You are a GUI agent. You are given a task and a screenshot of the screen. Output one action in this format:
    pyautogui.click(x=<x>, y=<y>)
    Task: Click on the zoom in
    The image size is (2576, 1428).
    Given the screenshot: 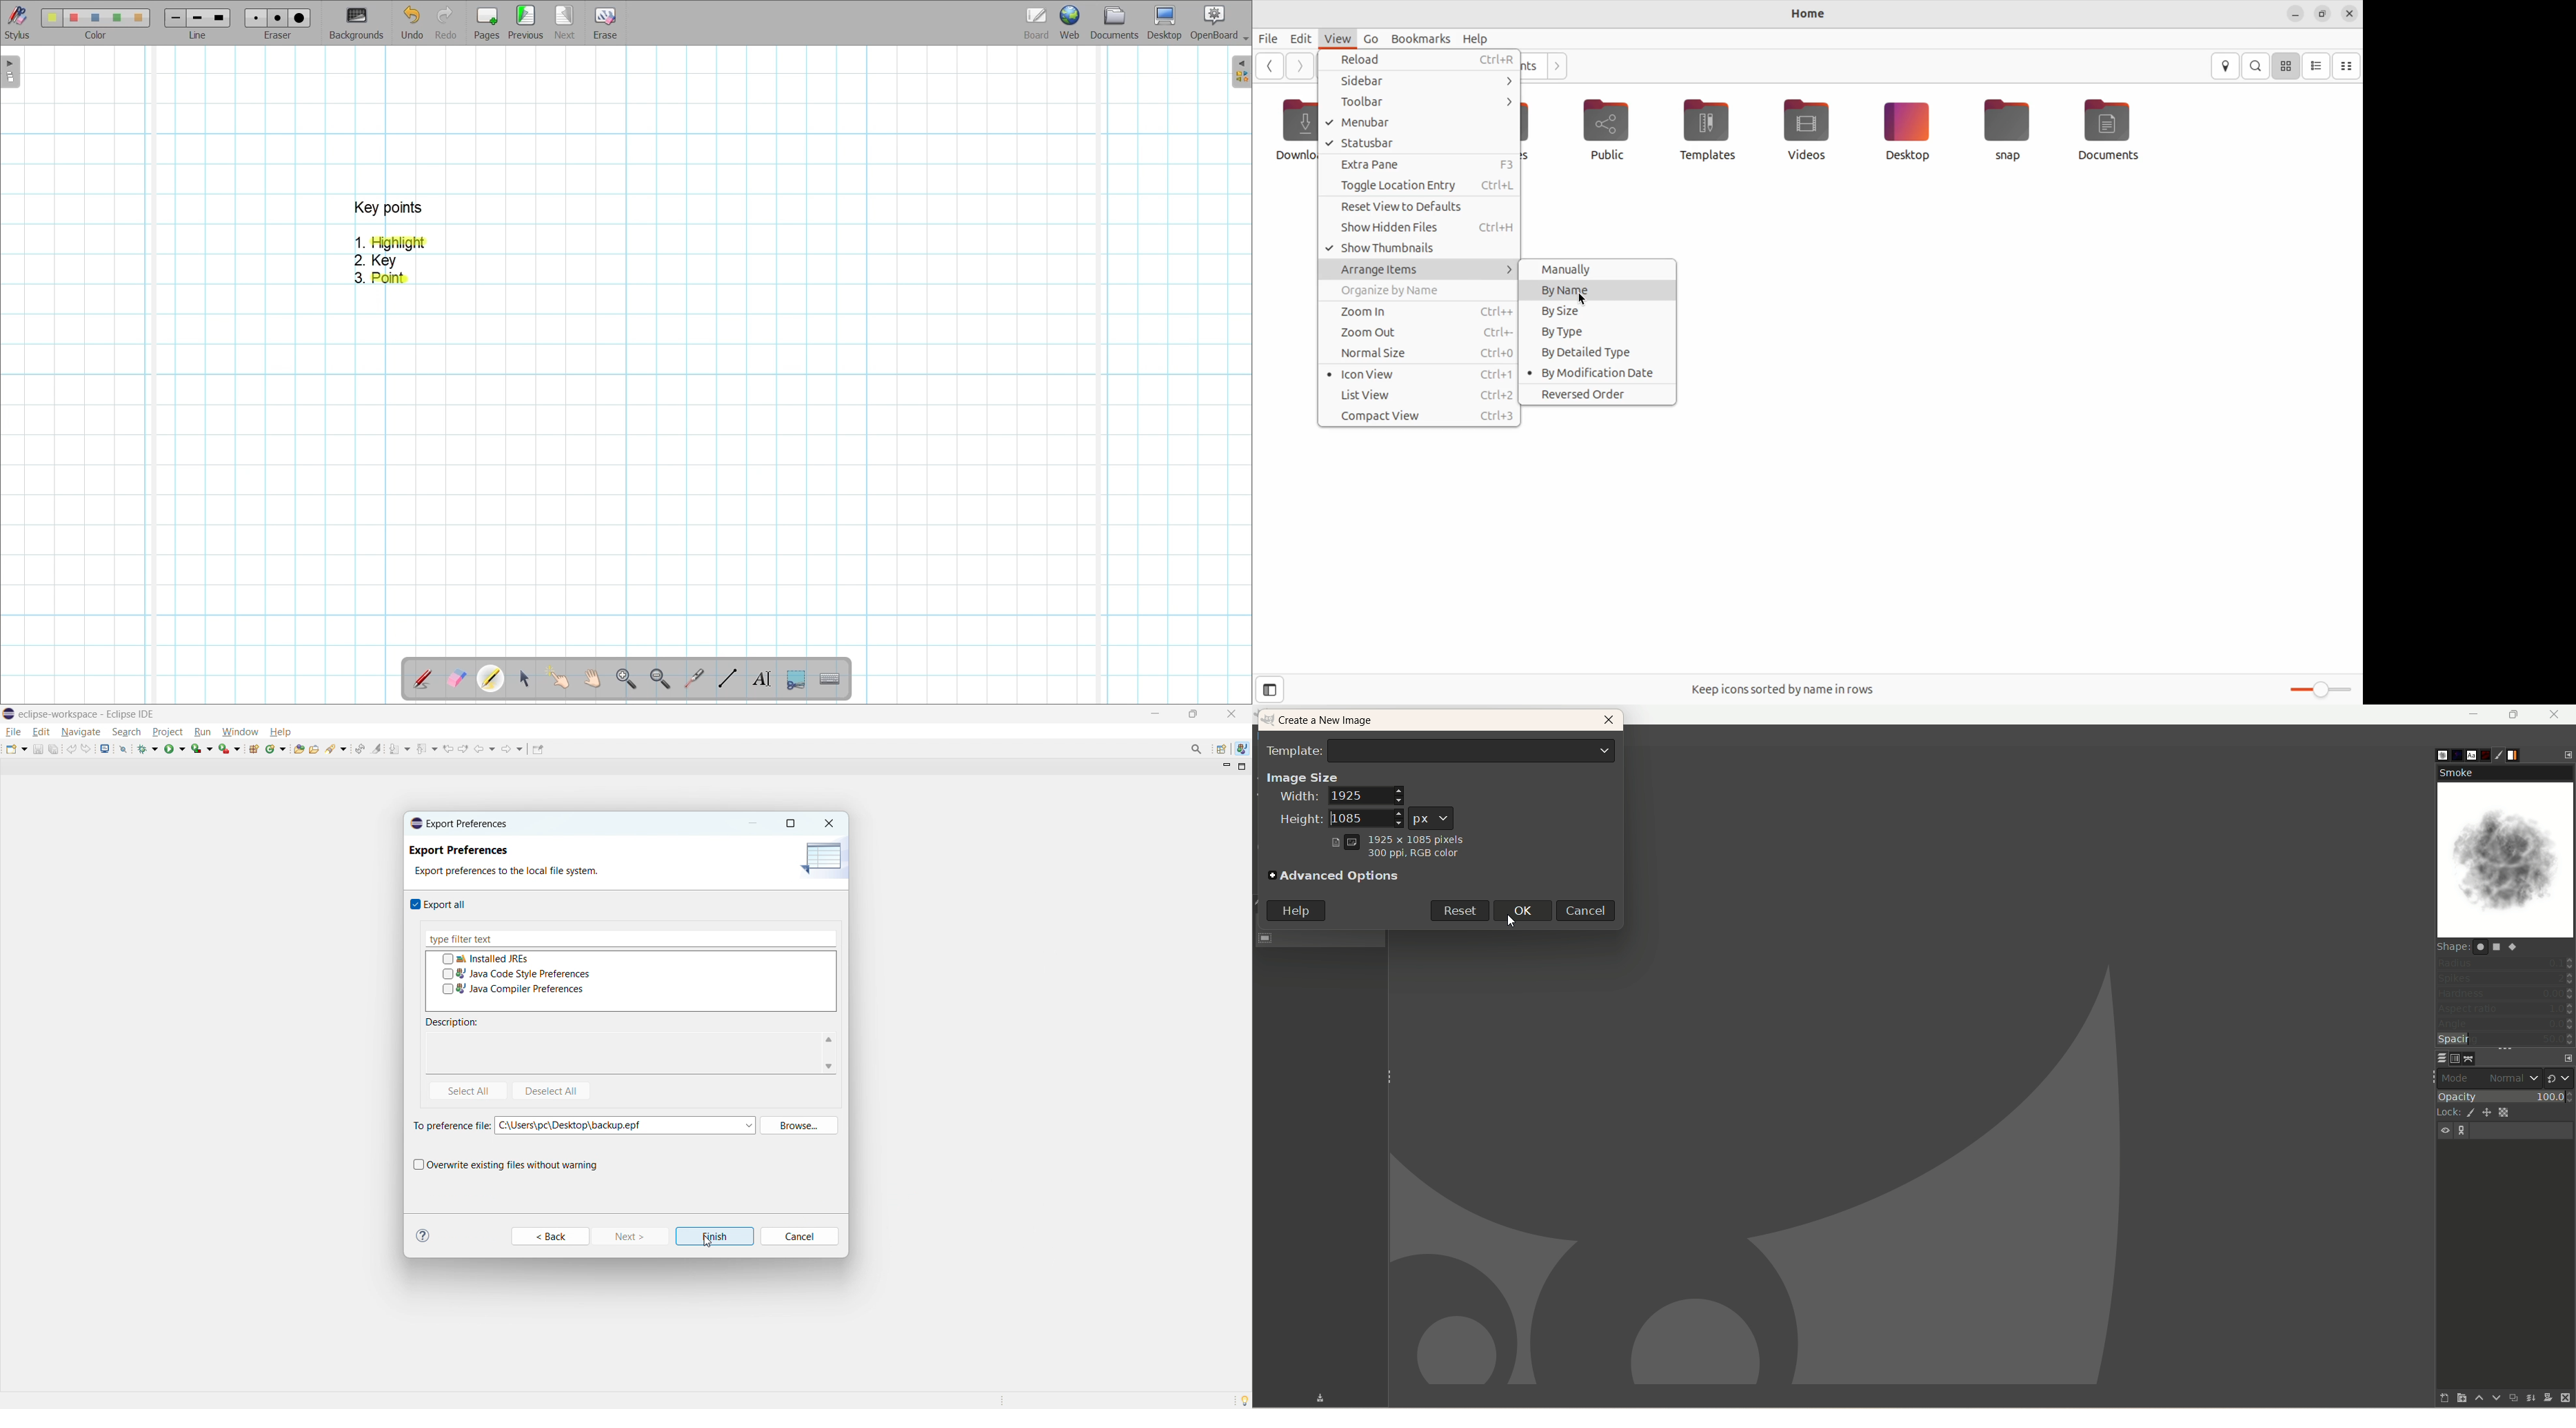 What is the action you would take?
    pyautogui.click(x=1420, y=311)
    